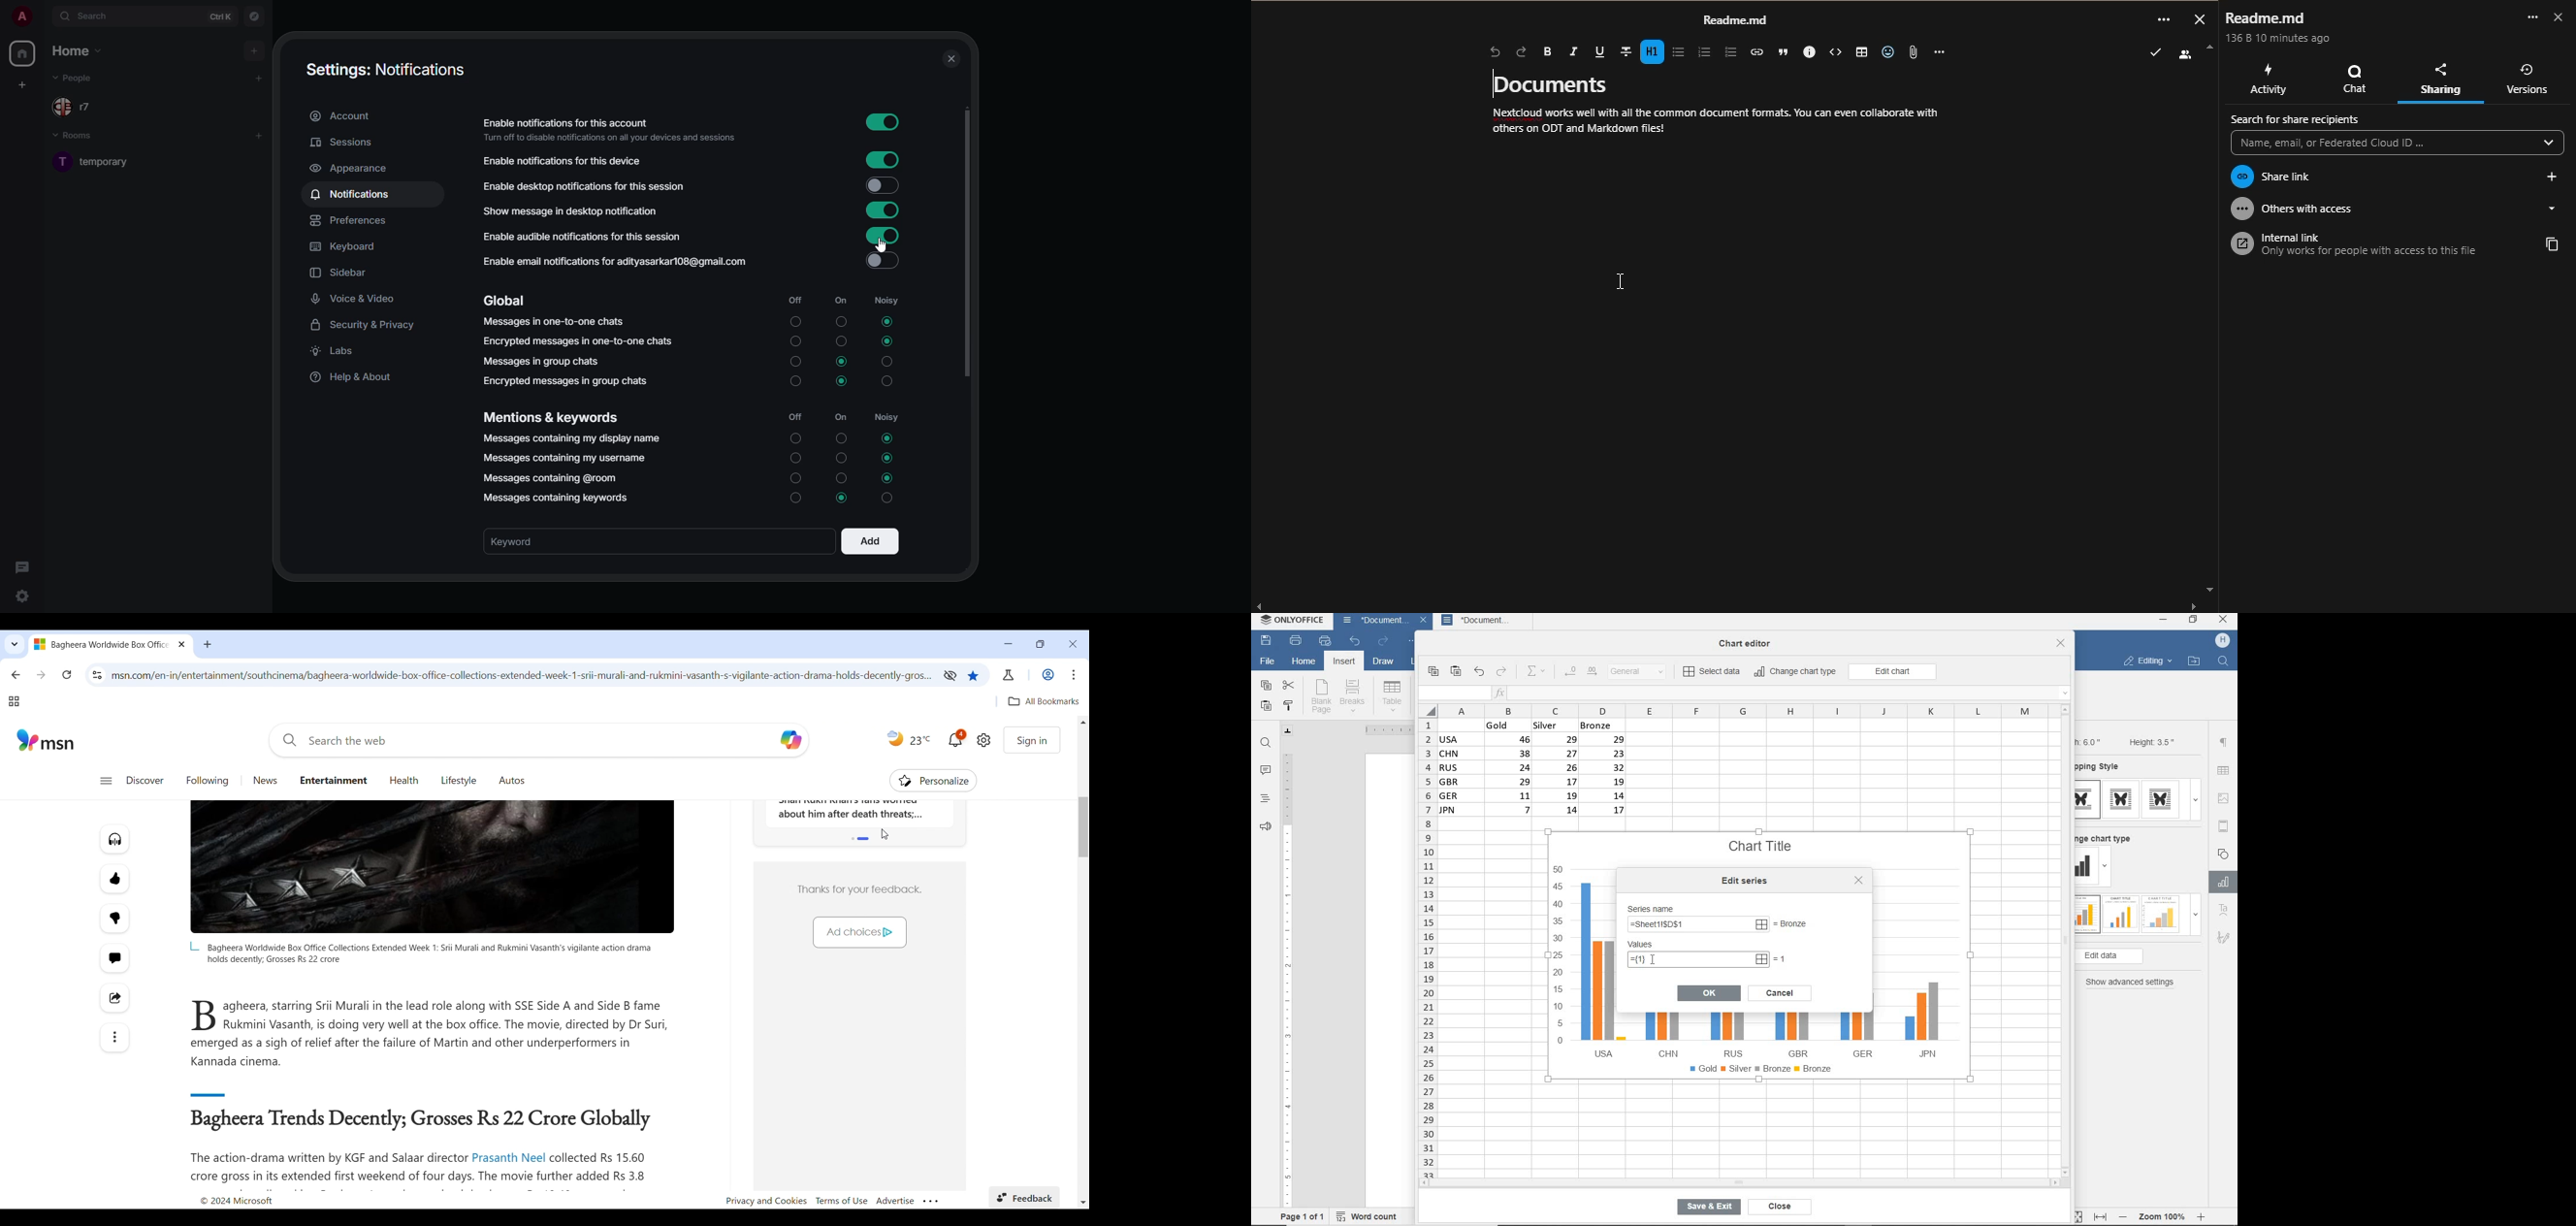 The width and height of the screenshot is (2576, 1232). What do you see at coordinates (1704, 51) in the screenshot?
I see `bullet` at bounding box center [1704, 51].